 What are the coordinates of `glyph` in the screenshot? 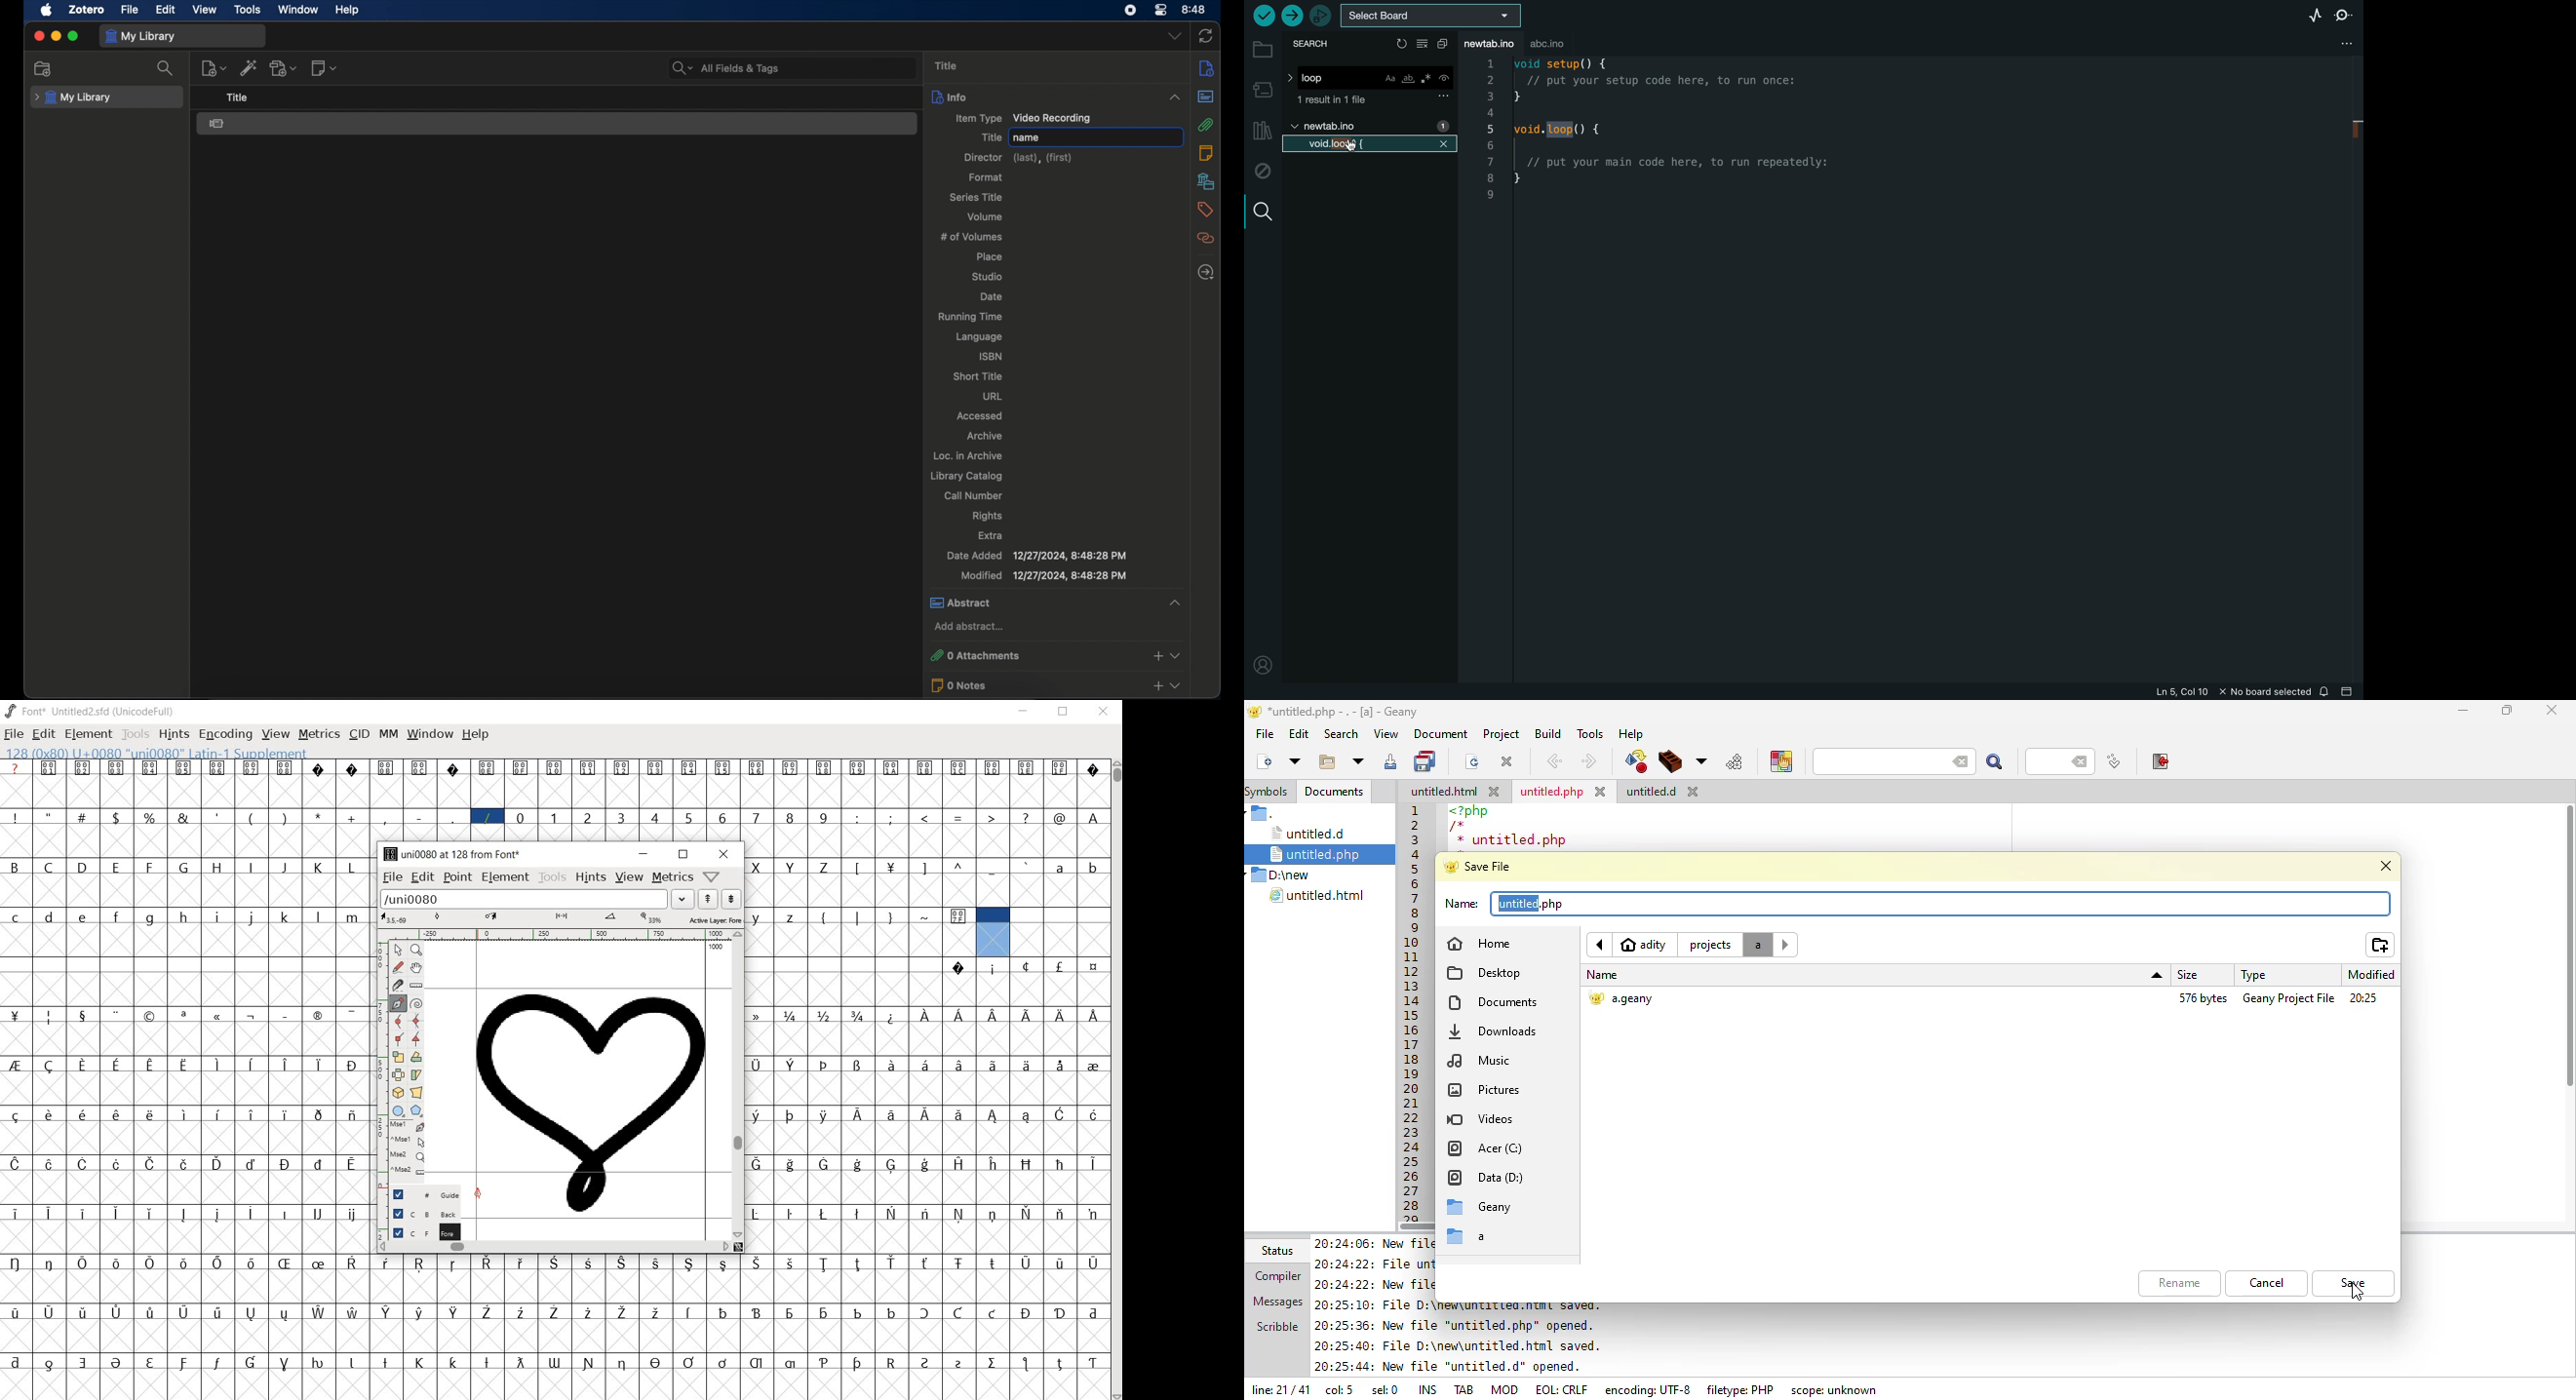 It's located at (184, 767).